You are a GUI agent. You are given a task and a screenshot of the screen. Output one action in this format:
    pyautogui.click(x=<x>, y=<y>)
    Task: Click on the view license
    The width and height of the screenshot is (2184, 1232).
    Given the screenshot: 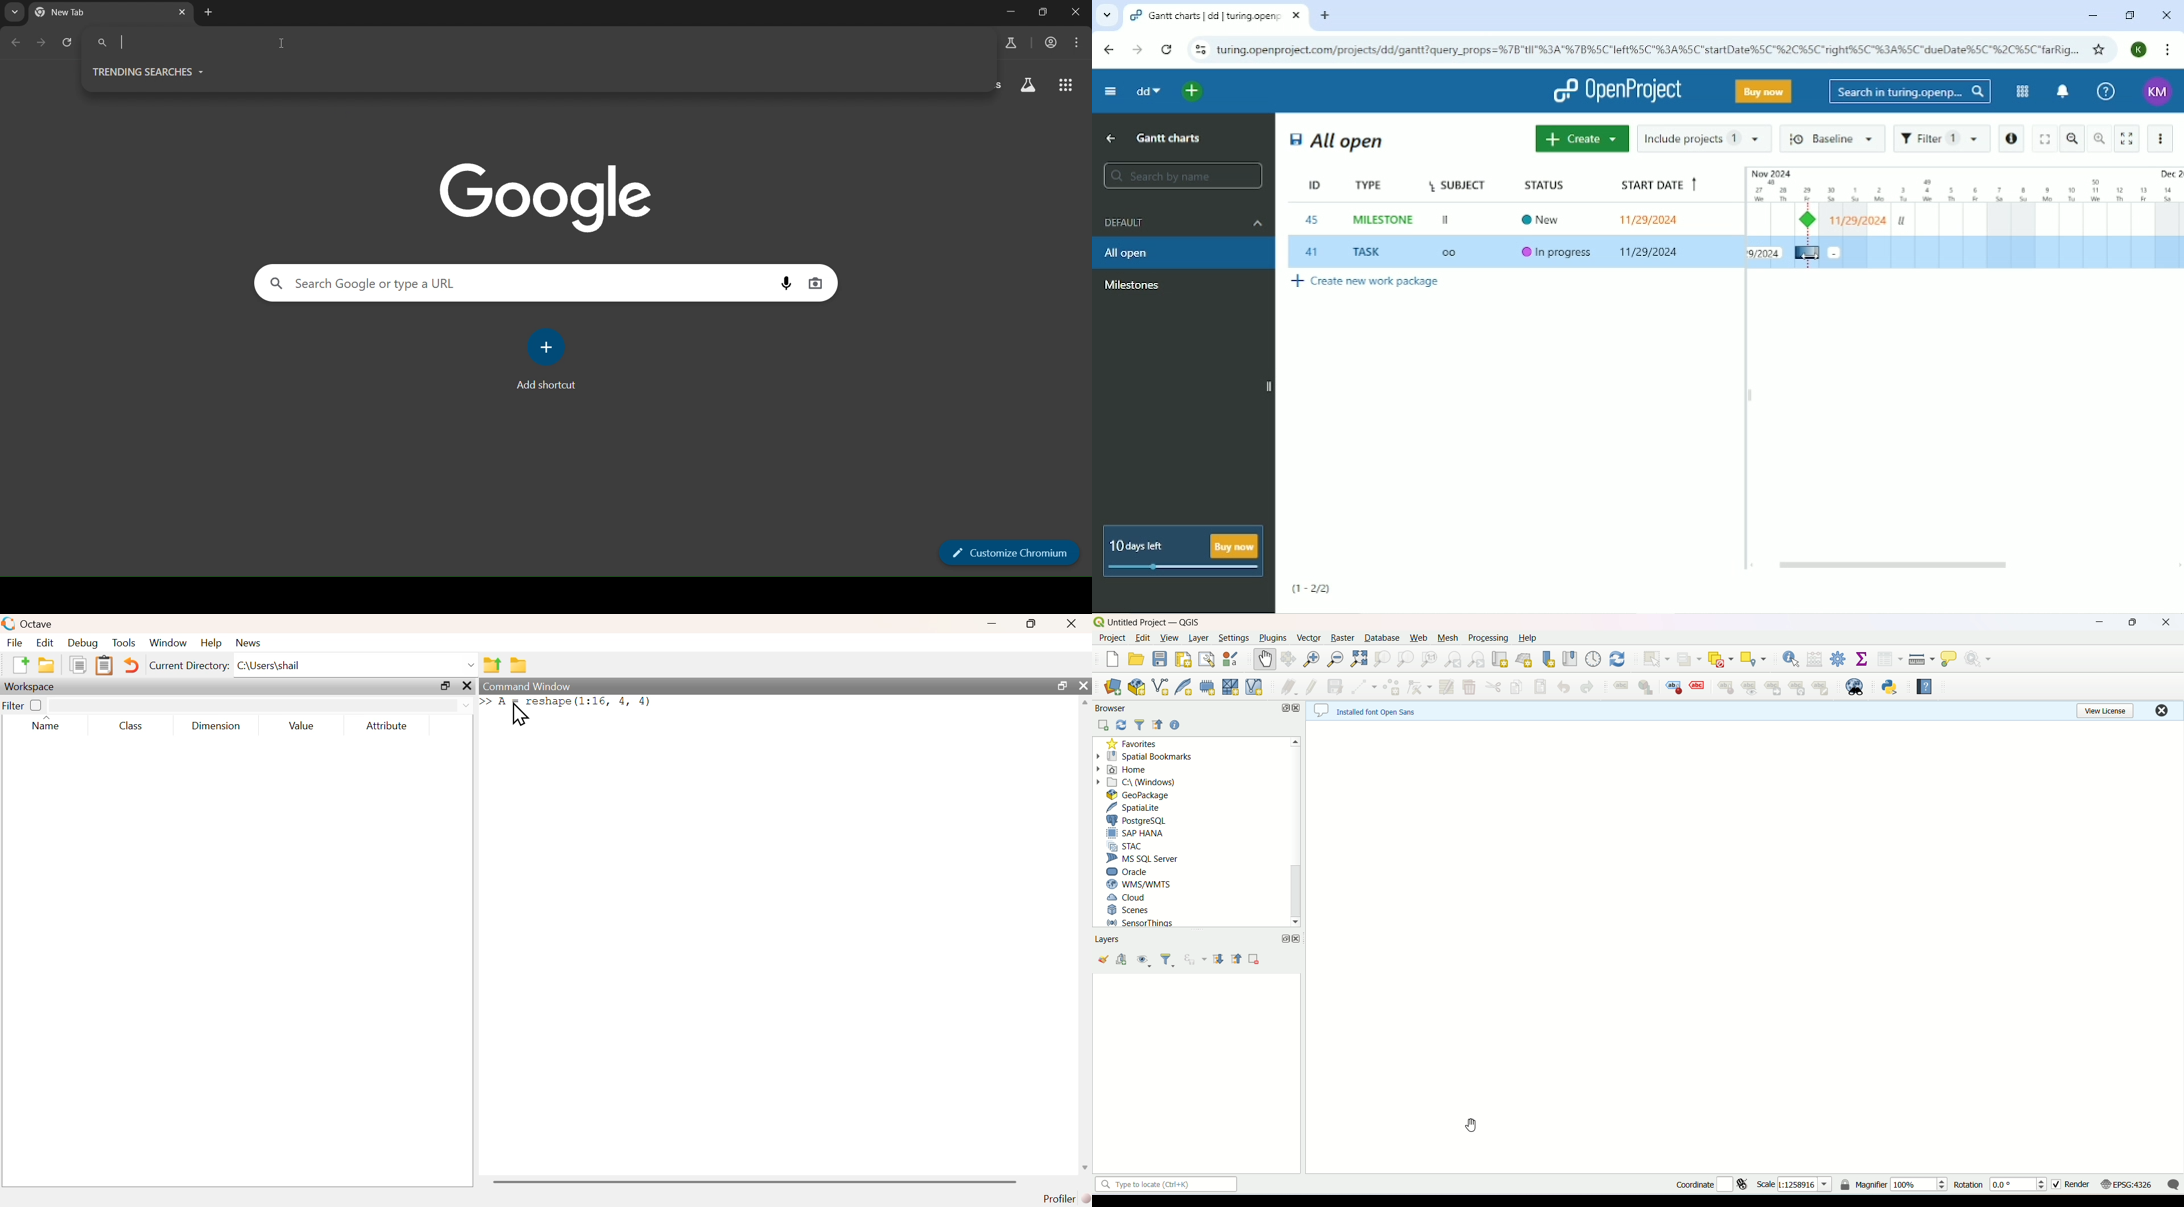 What is the action you would take?
    pyautogui.click(x=2111, y=712)
    